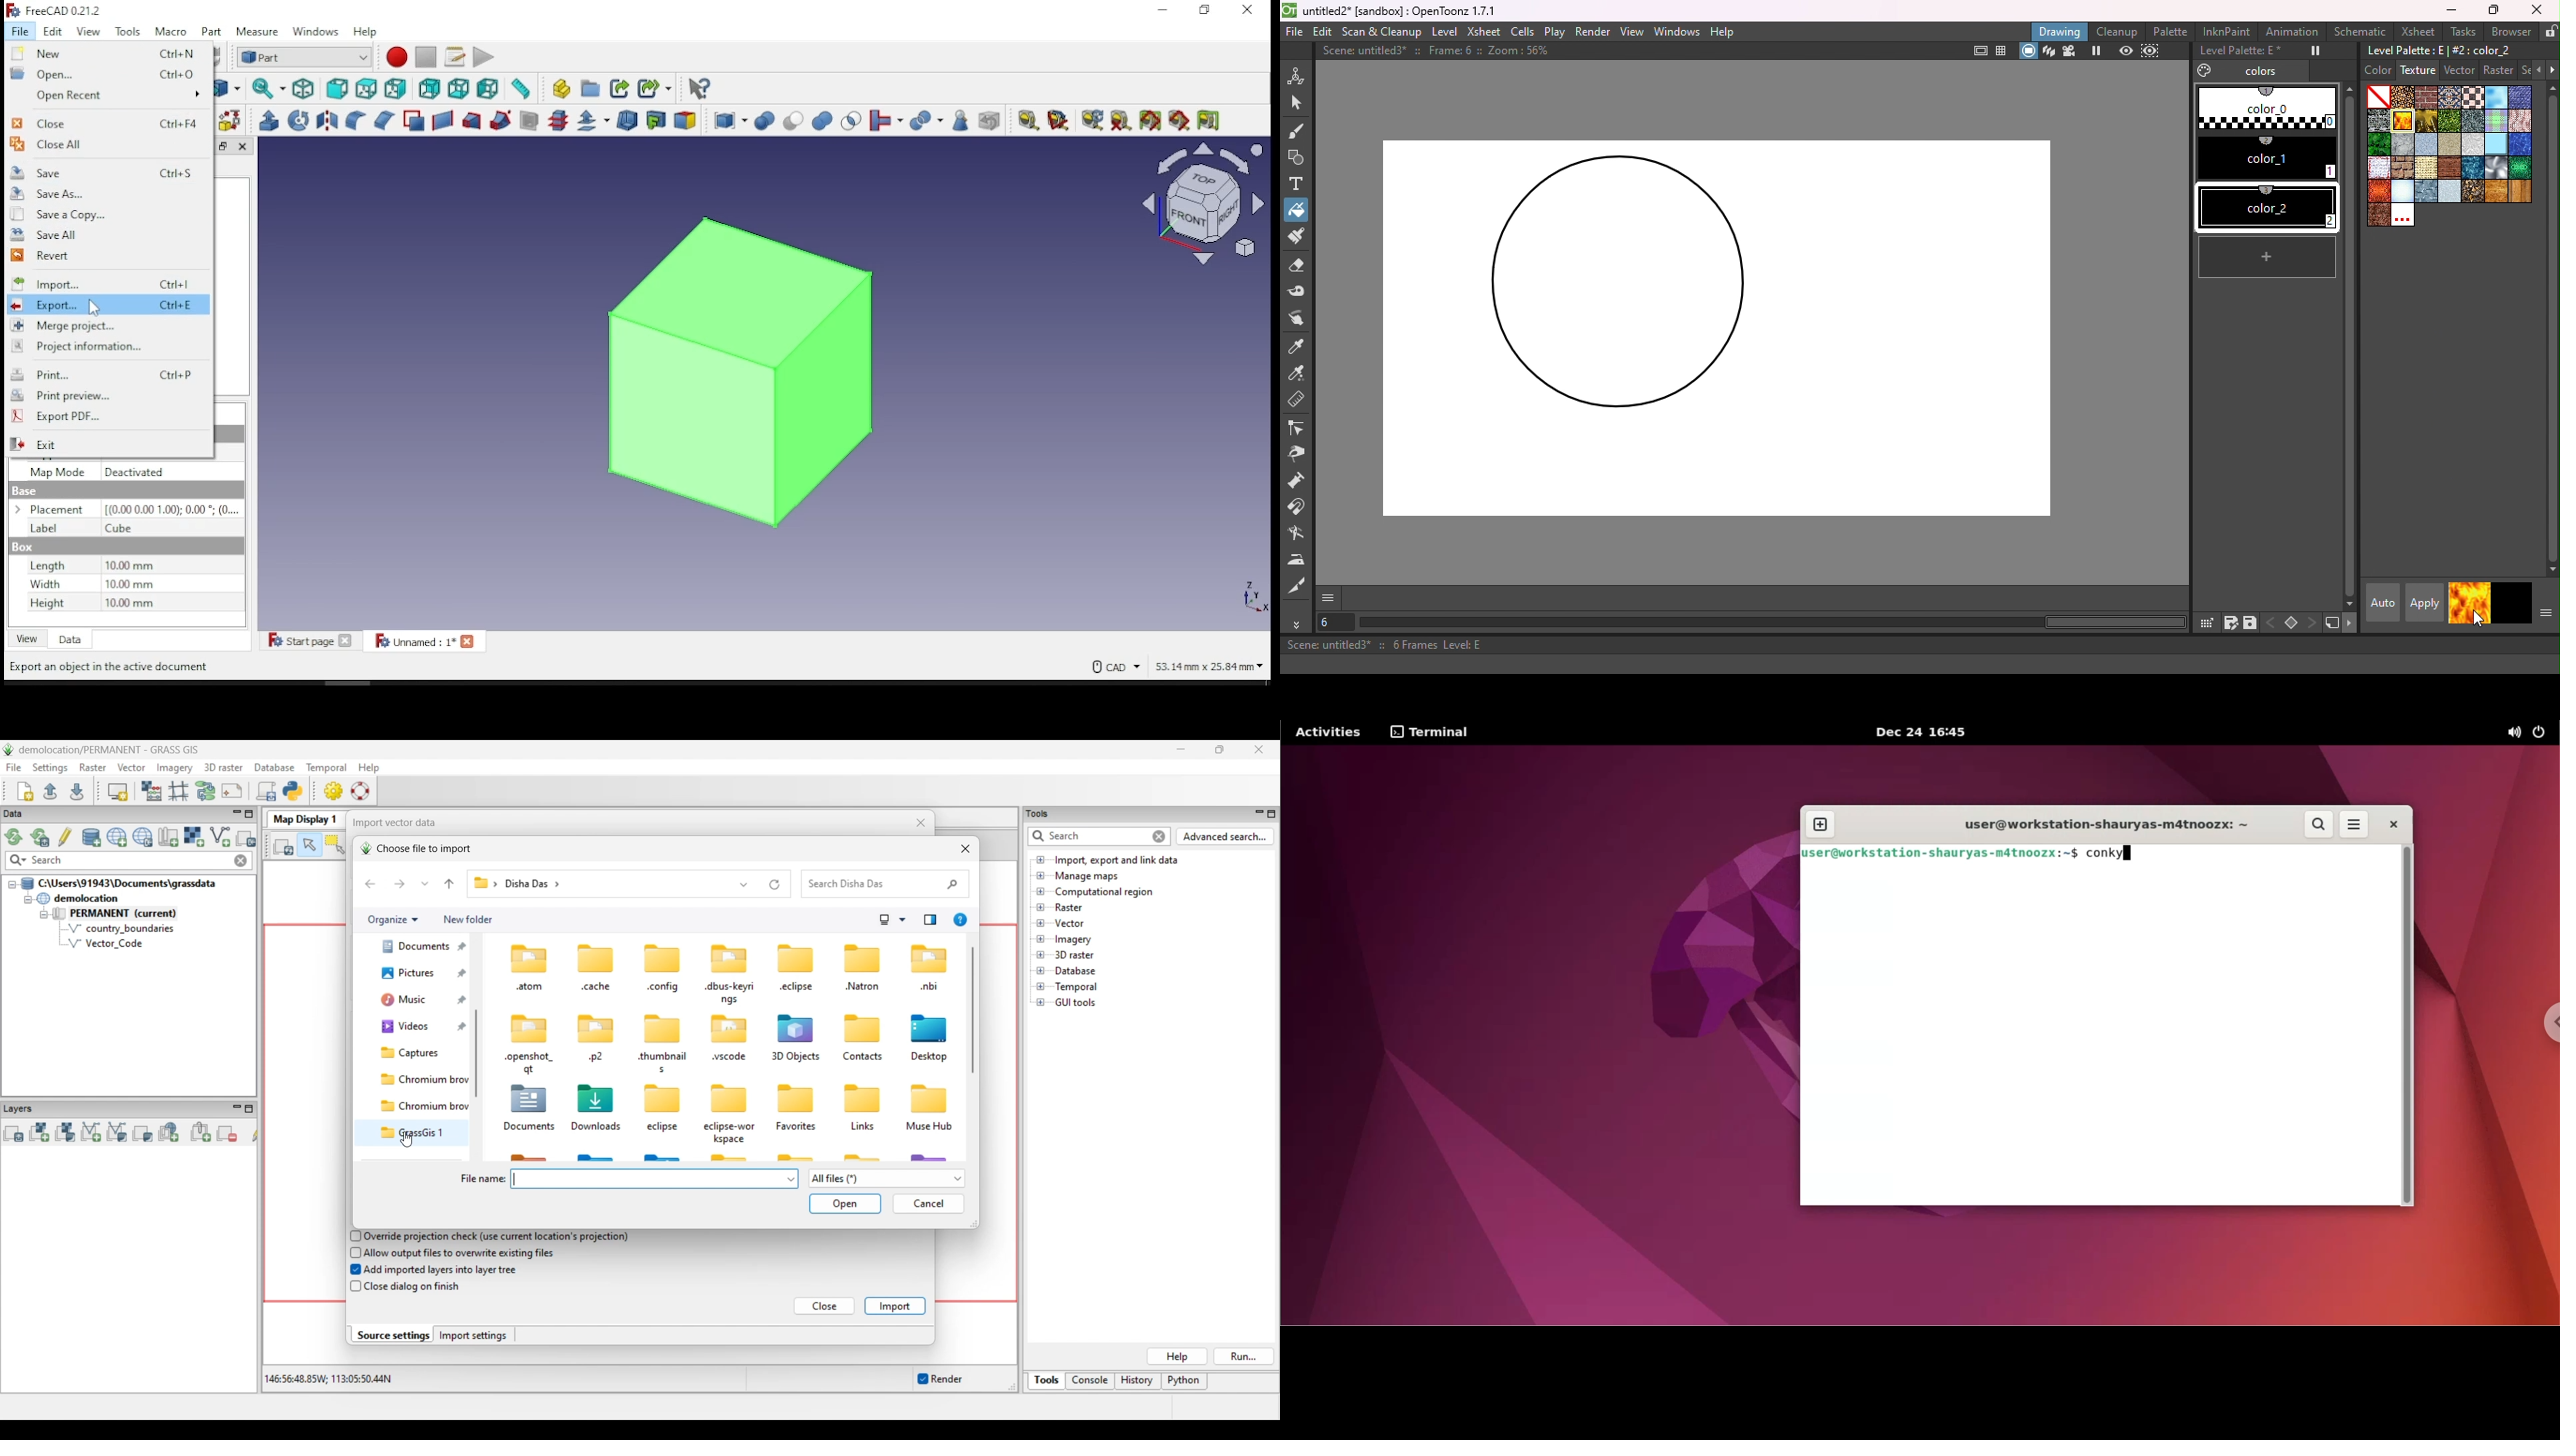  What do you see at coordinates (317, 33) in the screenshot?
I see `windows` at bounding box center [317, 33].